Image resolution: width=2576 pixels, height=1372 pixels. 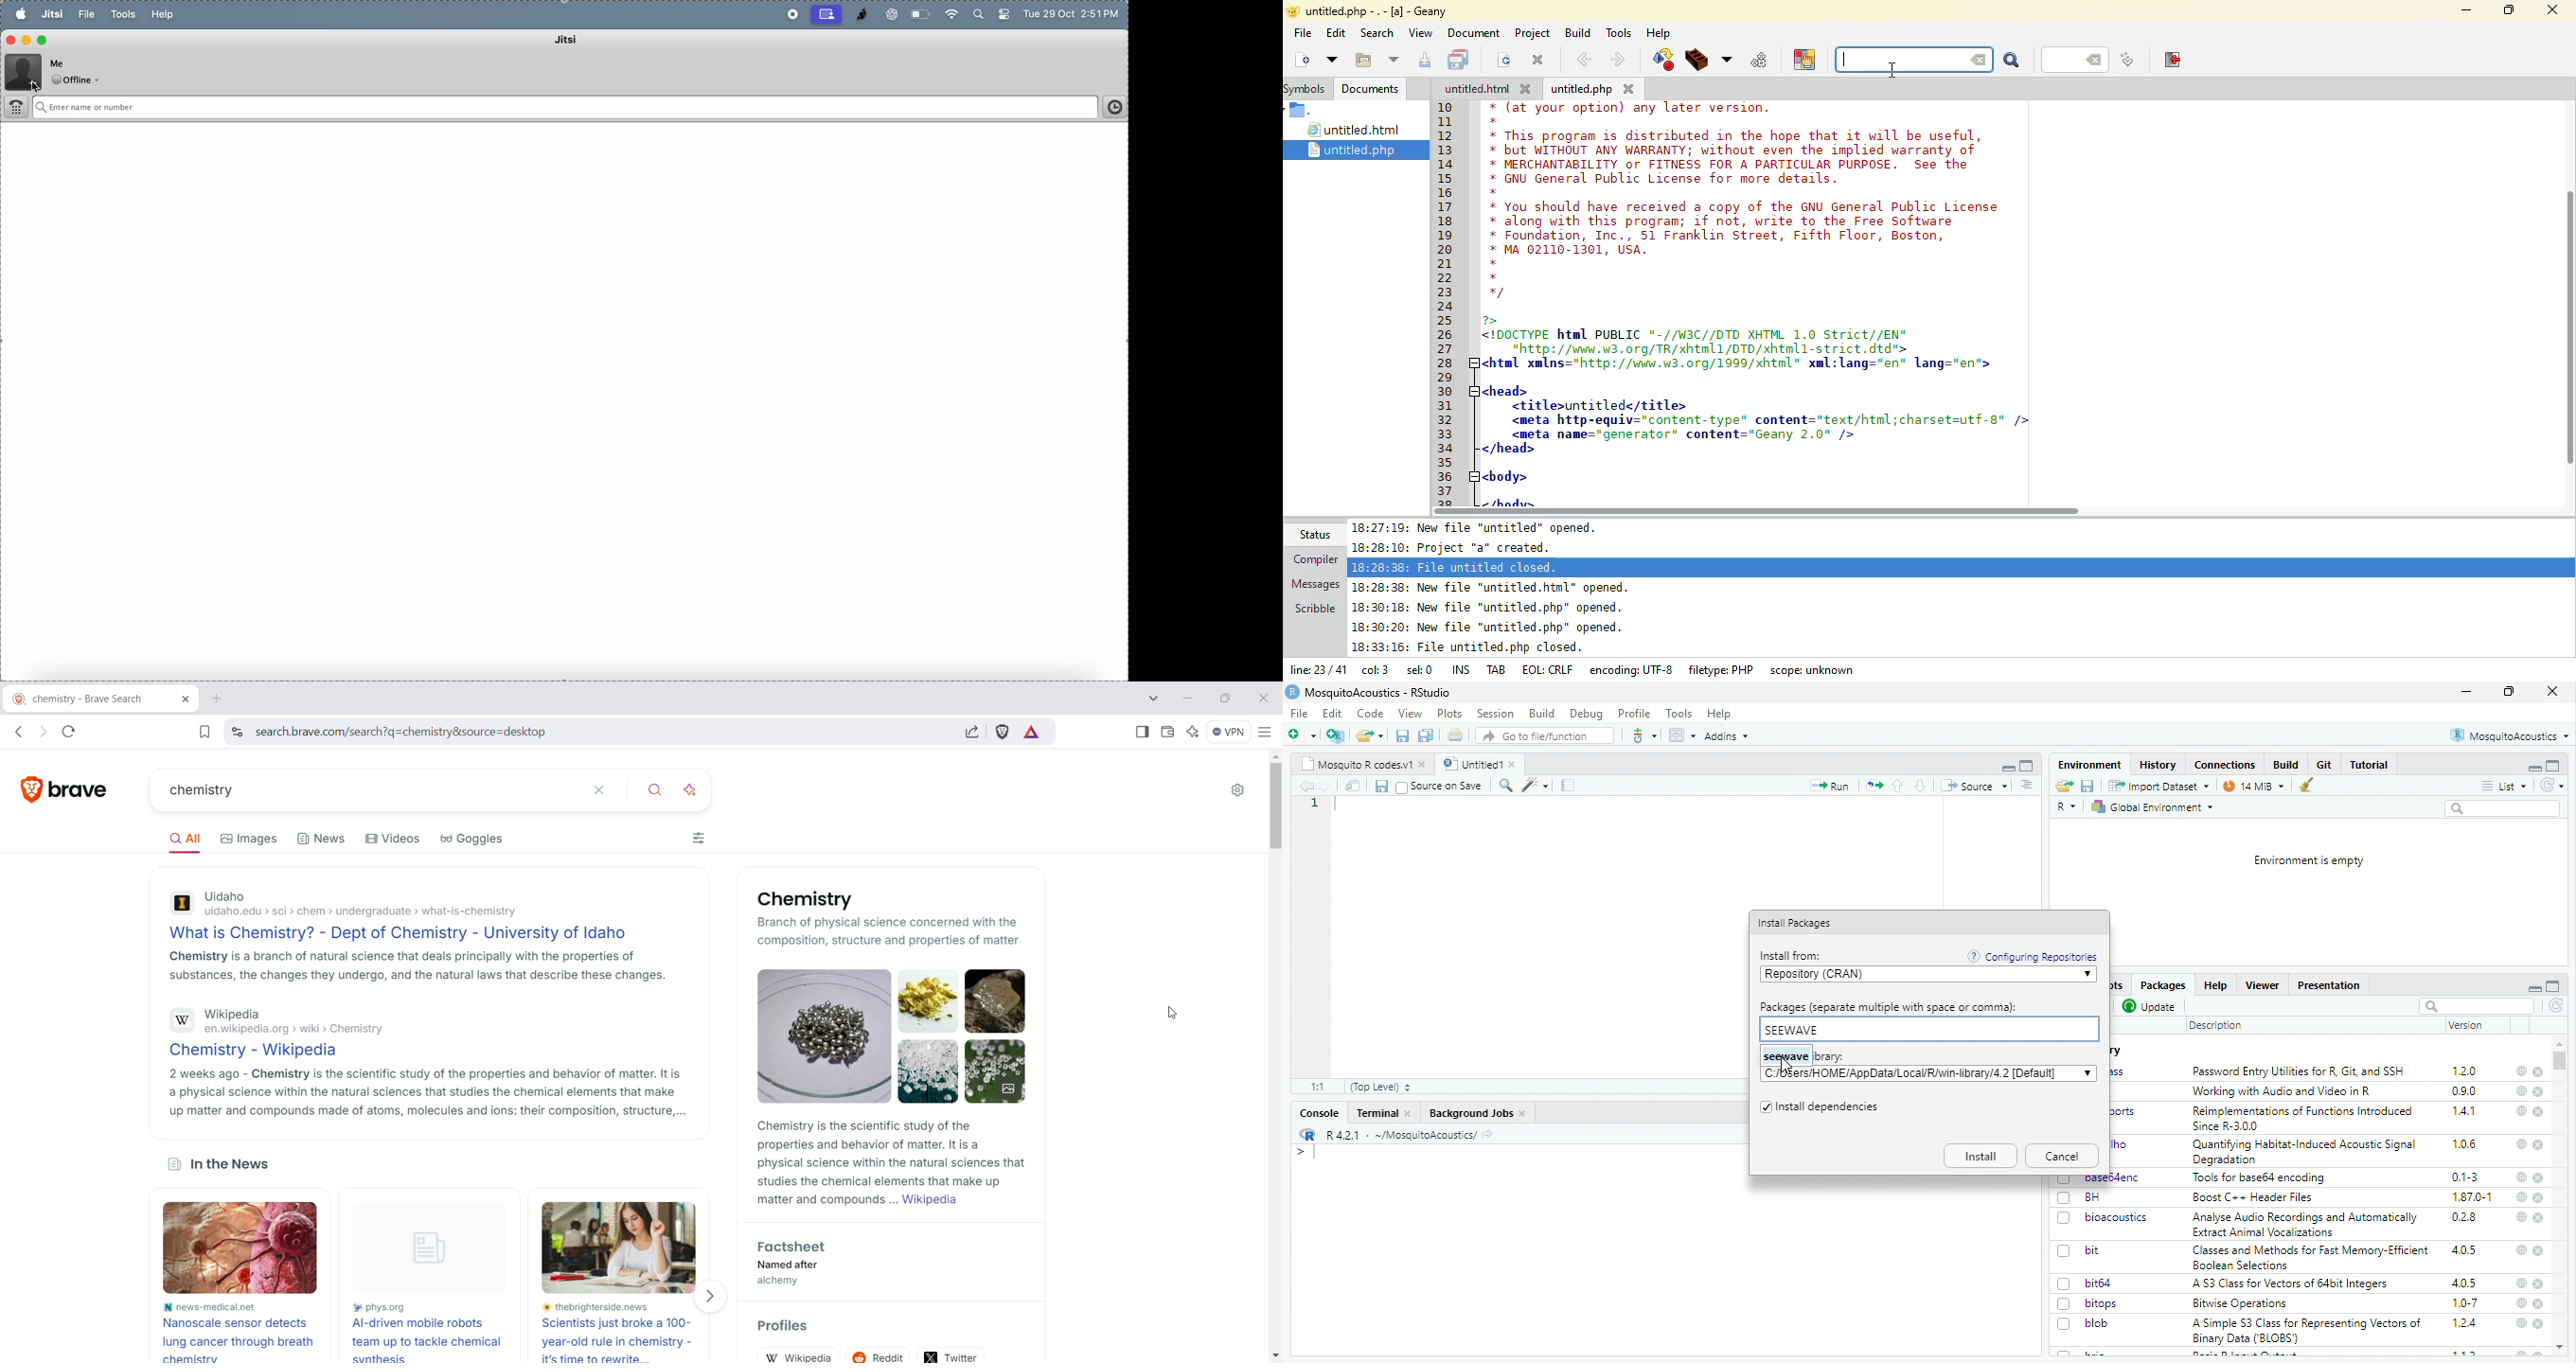 I want to click on bioacoustics, so click(x=2119, y=1218).